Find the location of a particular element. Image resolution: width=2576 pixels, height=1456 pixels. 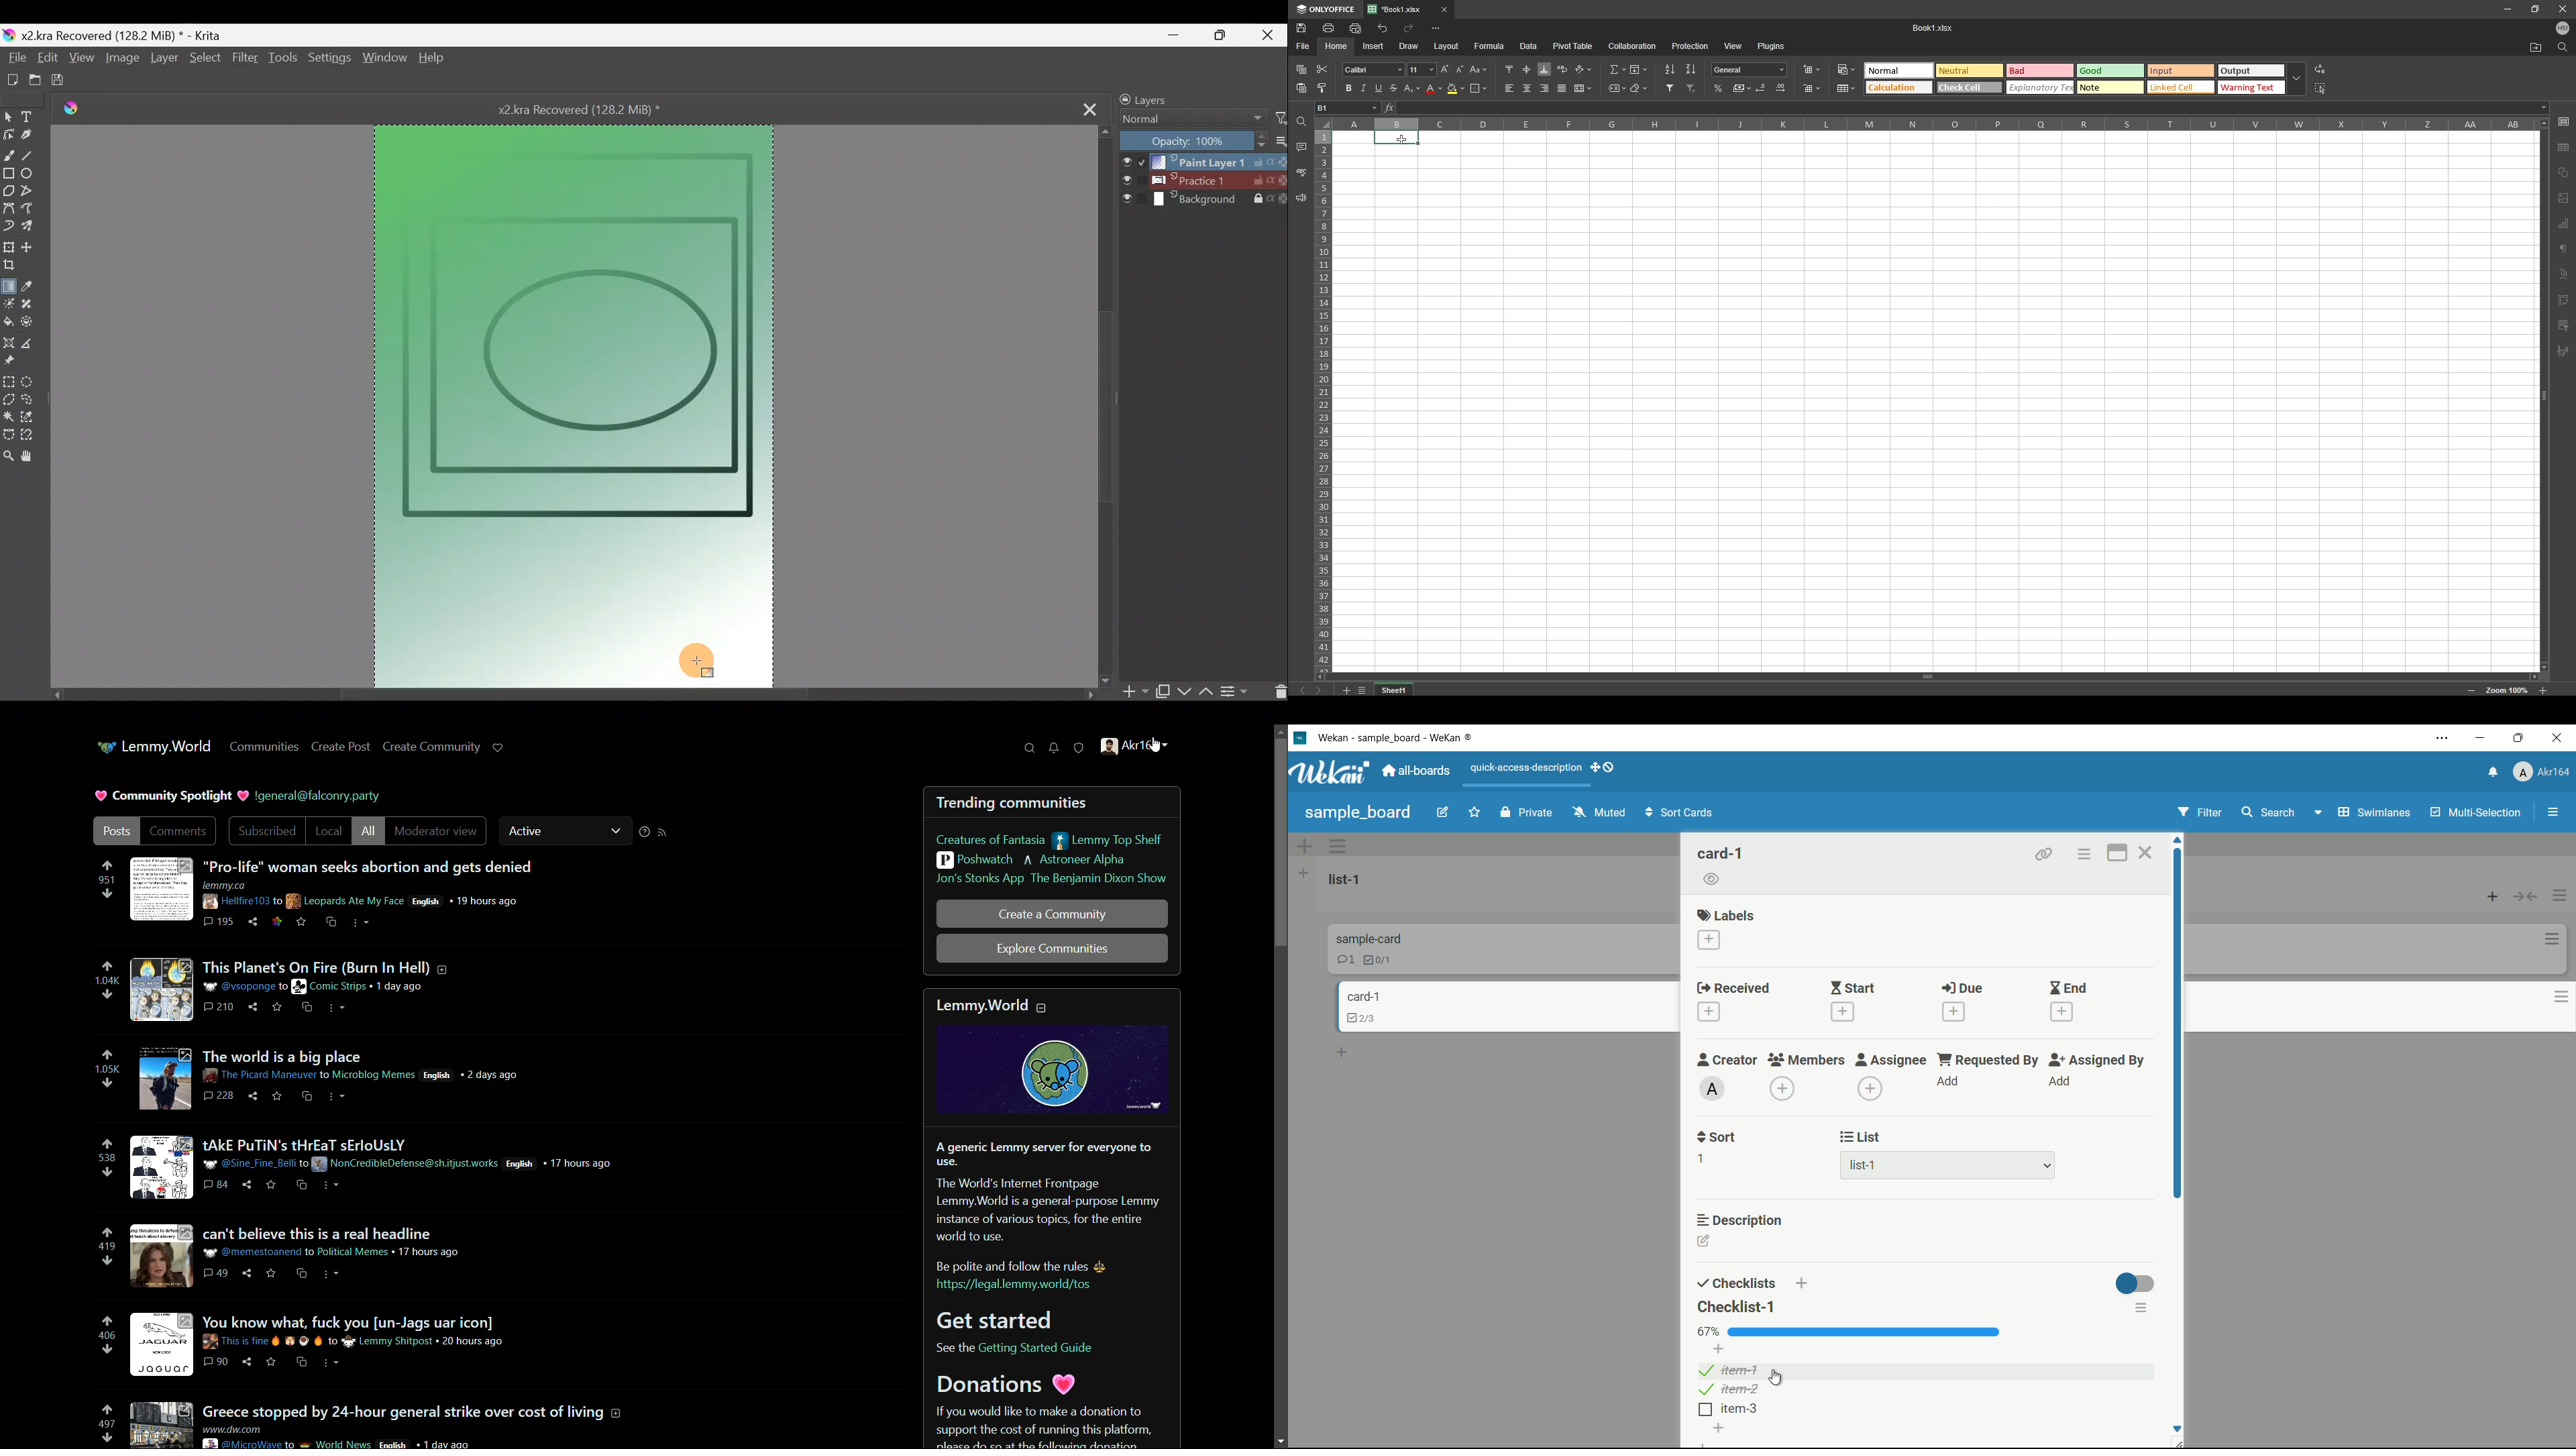

Filter is located at coordinates (1280, 119).